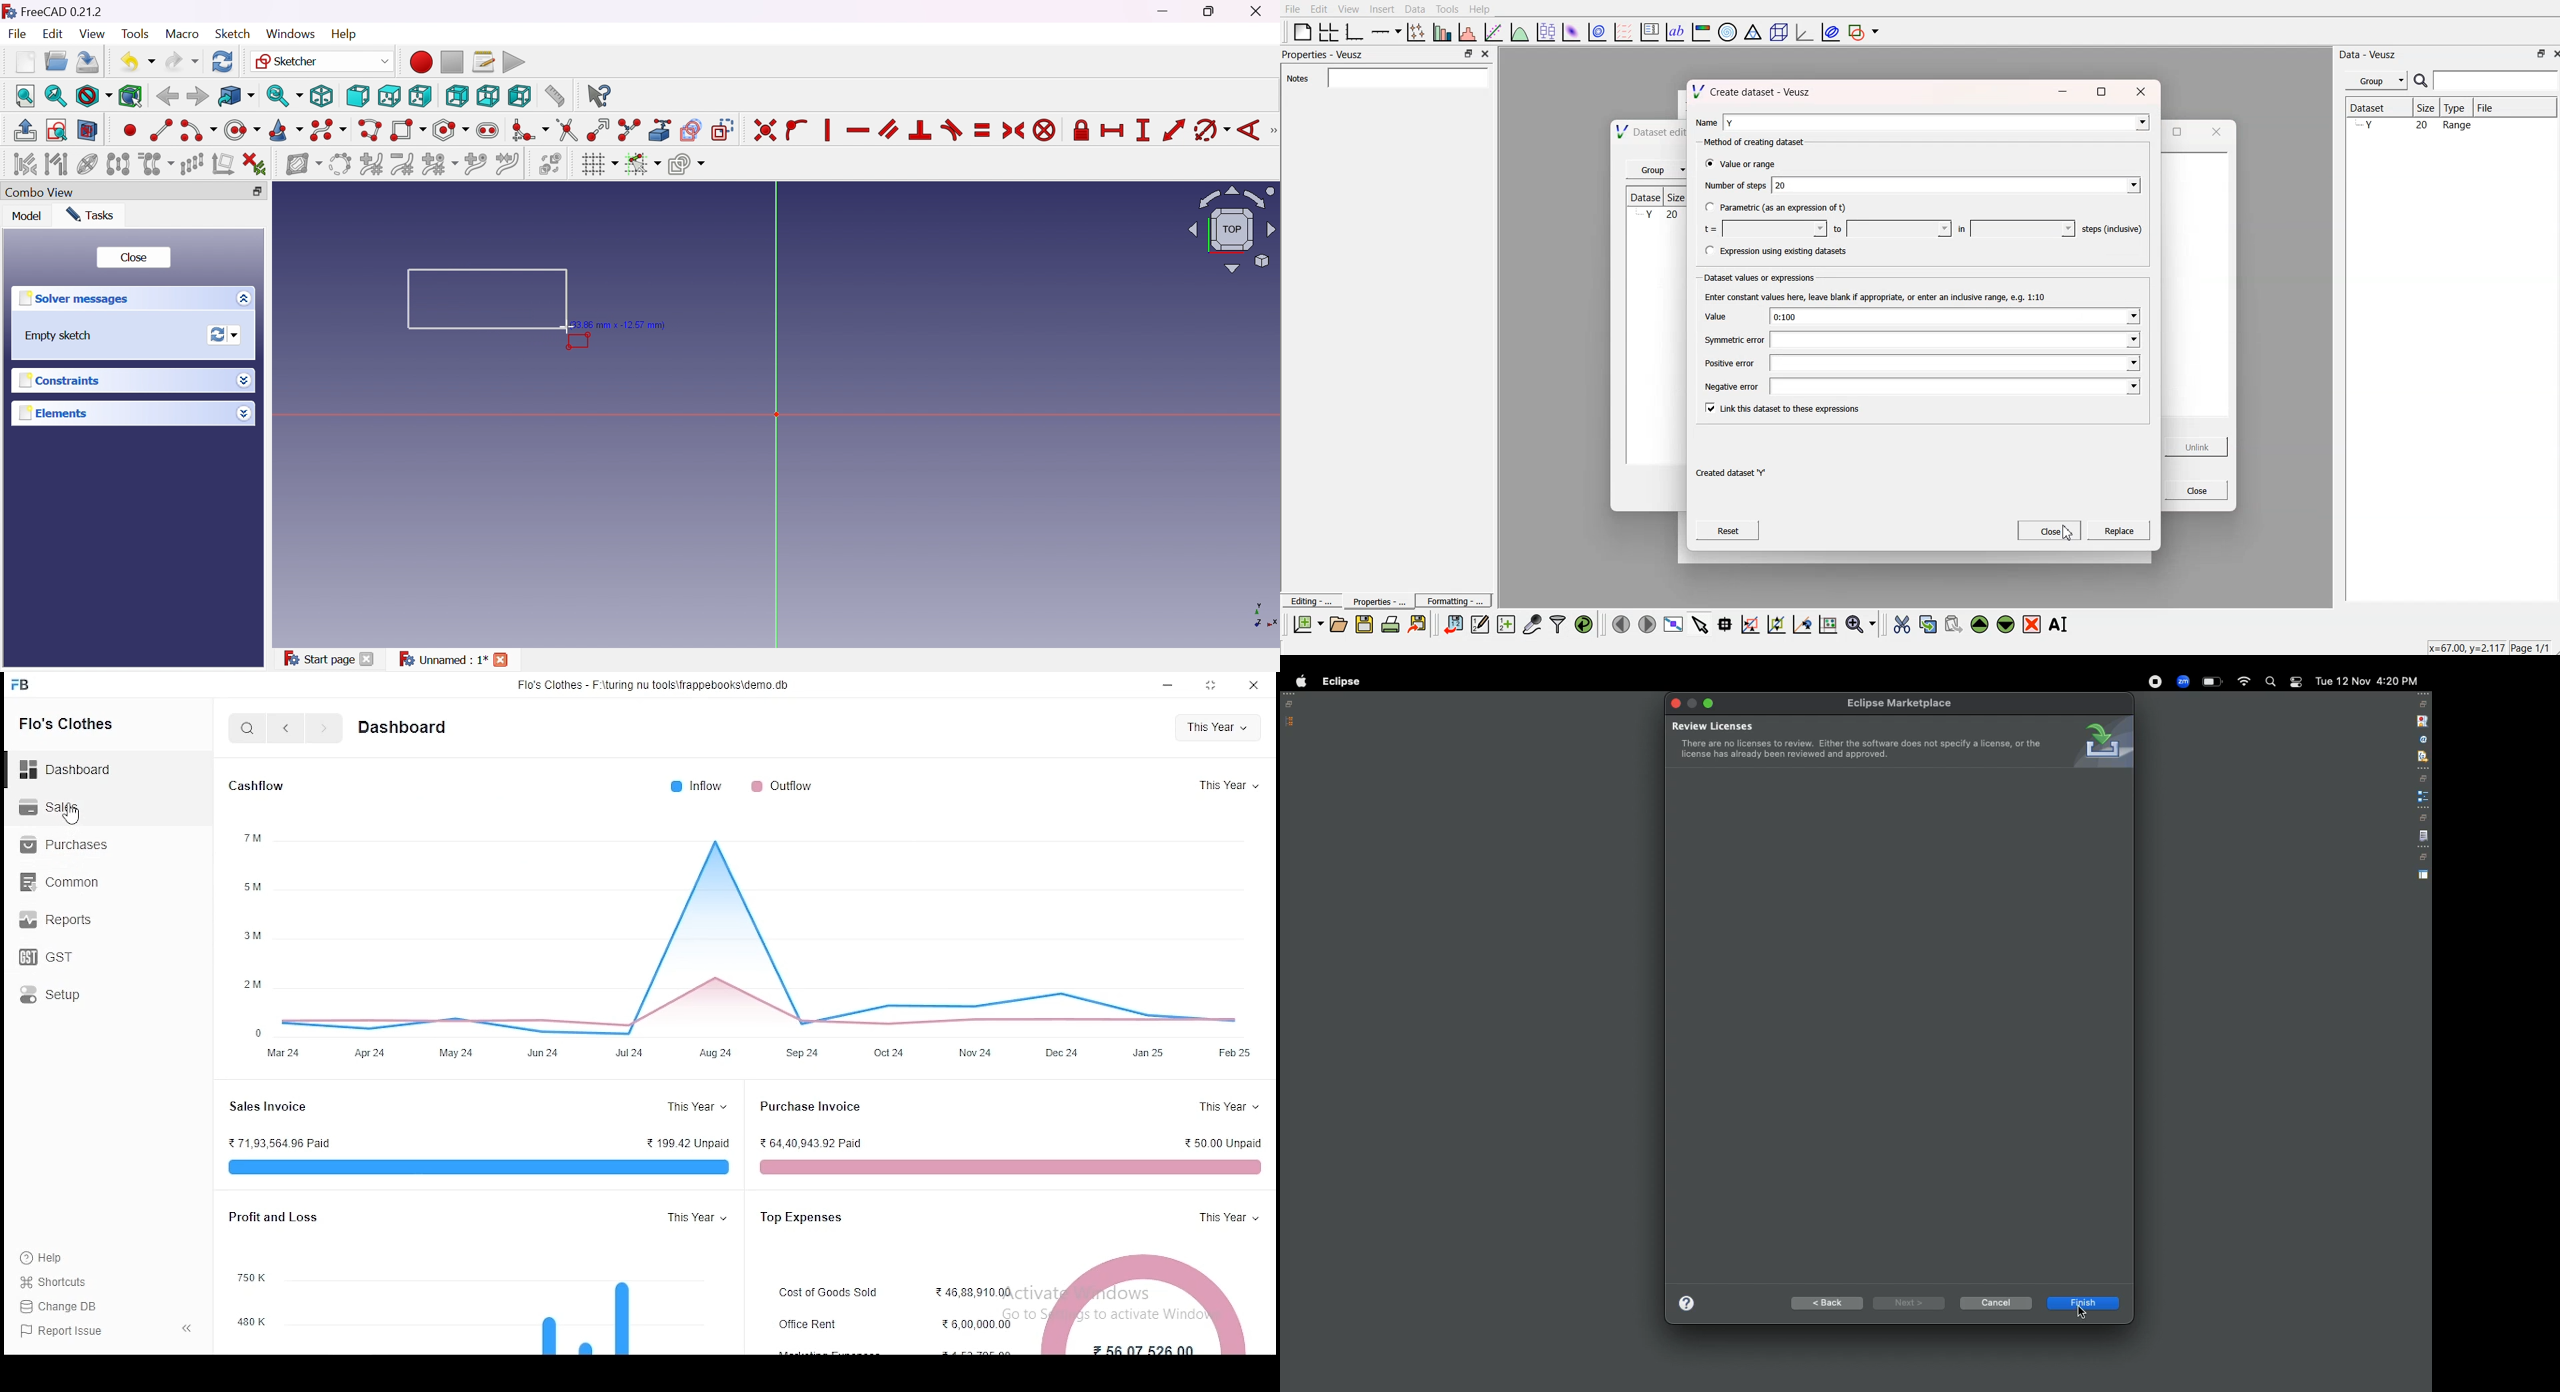  I want to click on plot covariance ellipses, so click(1828, 31).